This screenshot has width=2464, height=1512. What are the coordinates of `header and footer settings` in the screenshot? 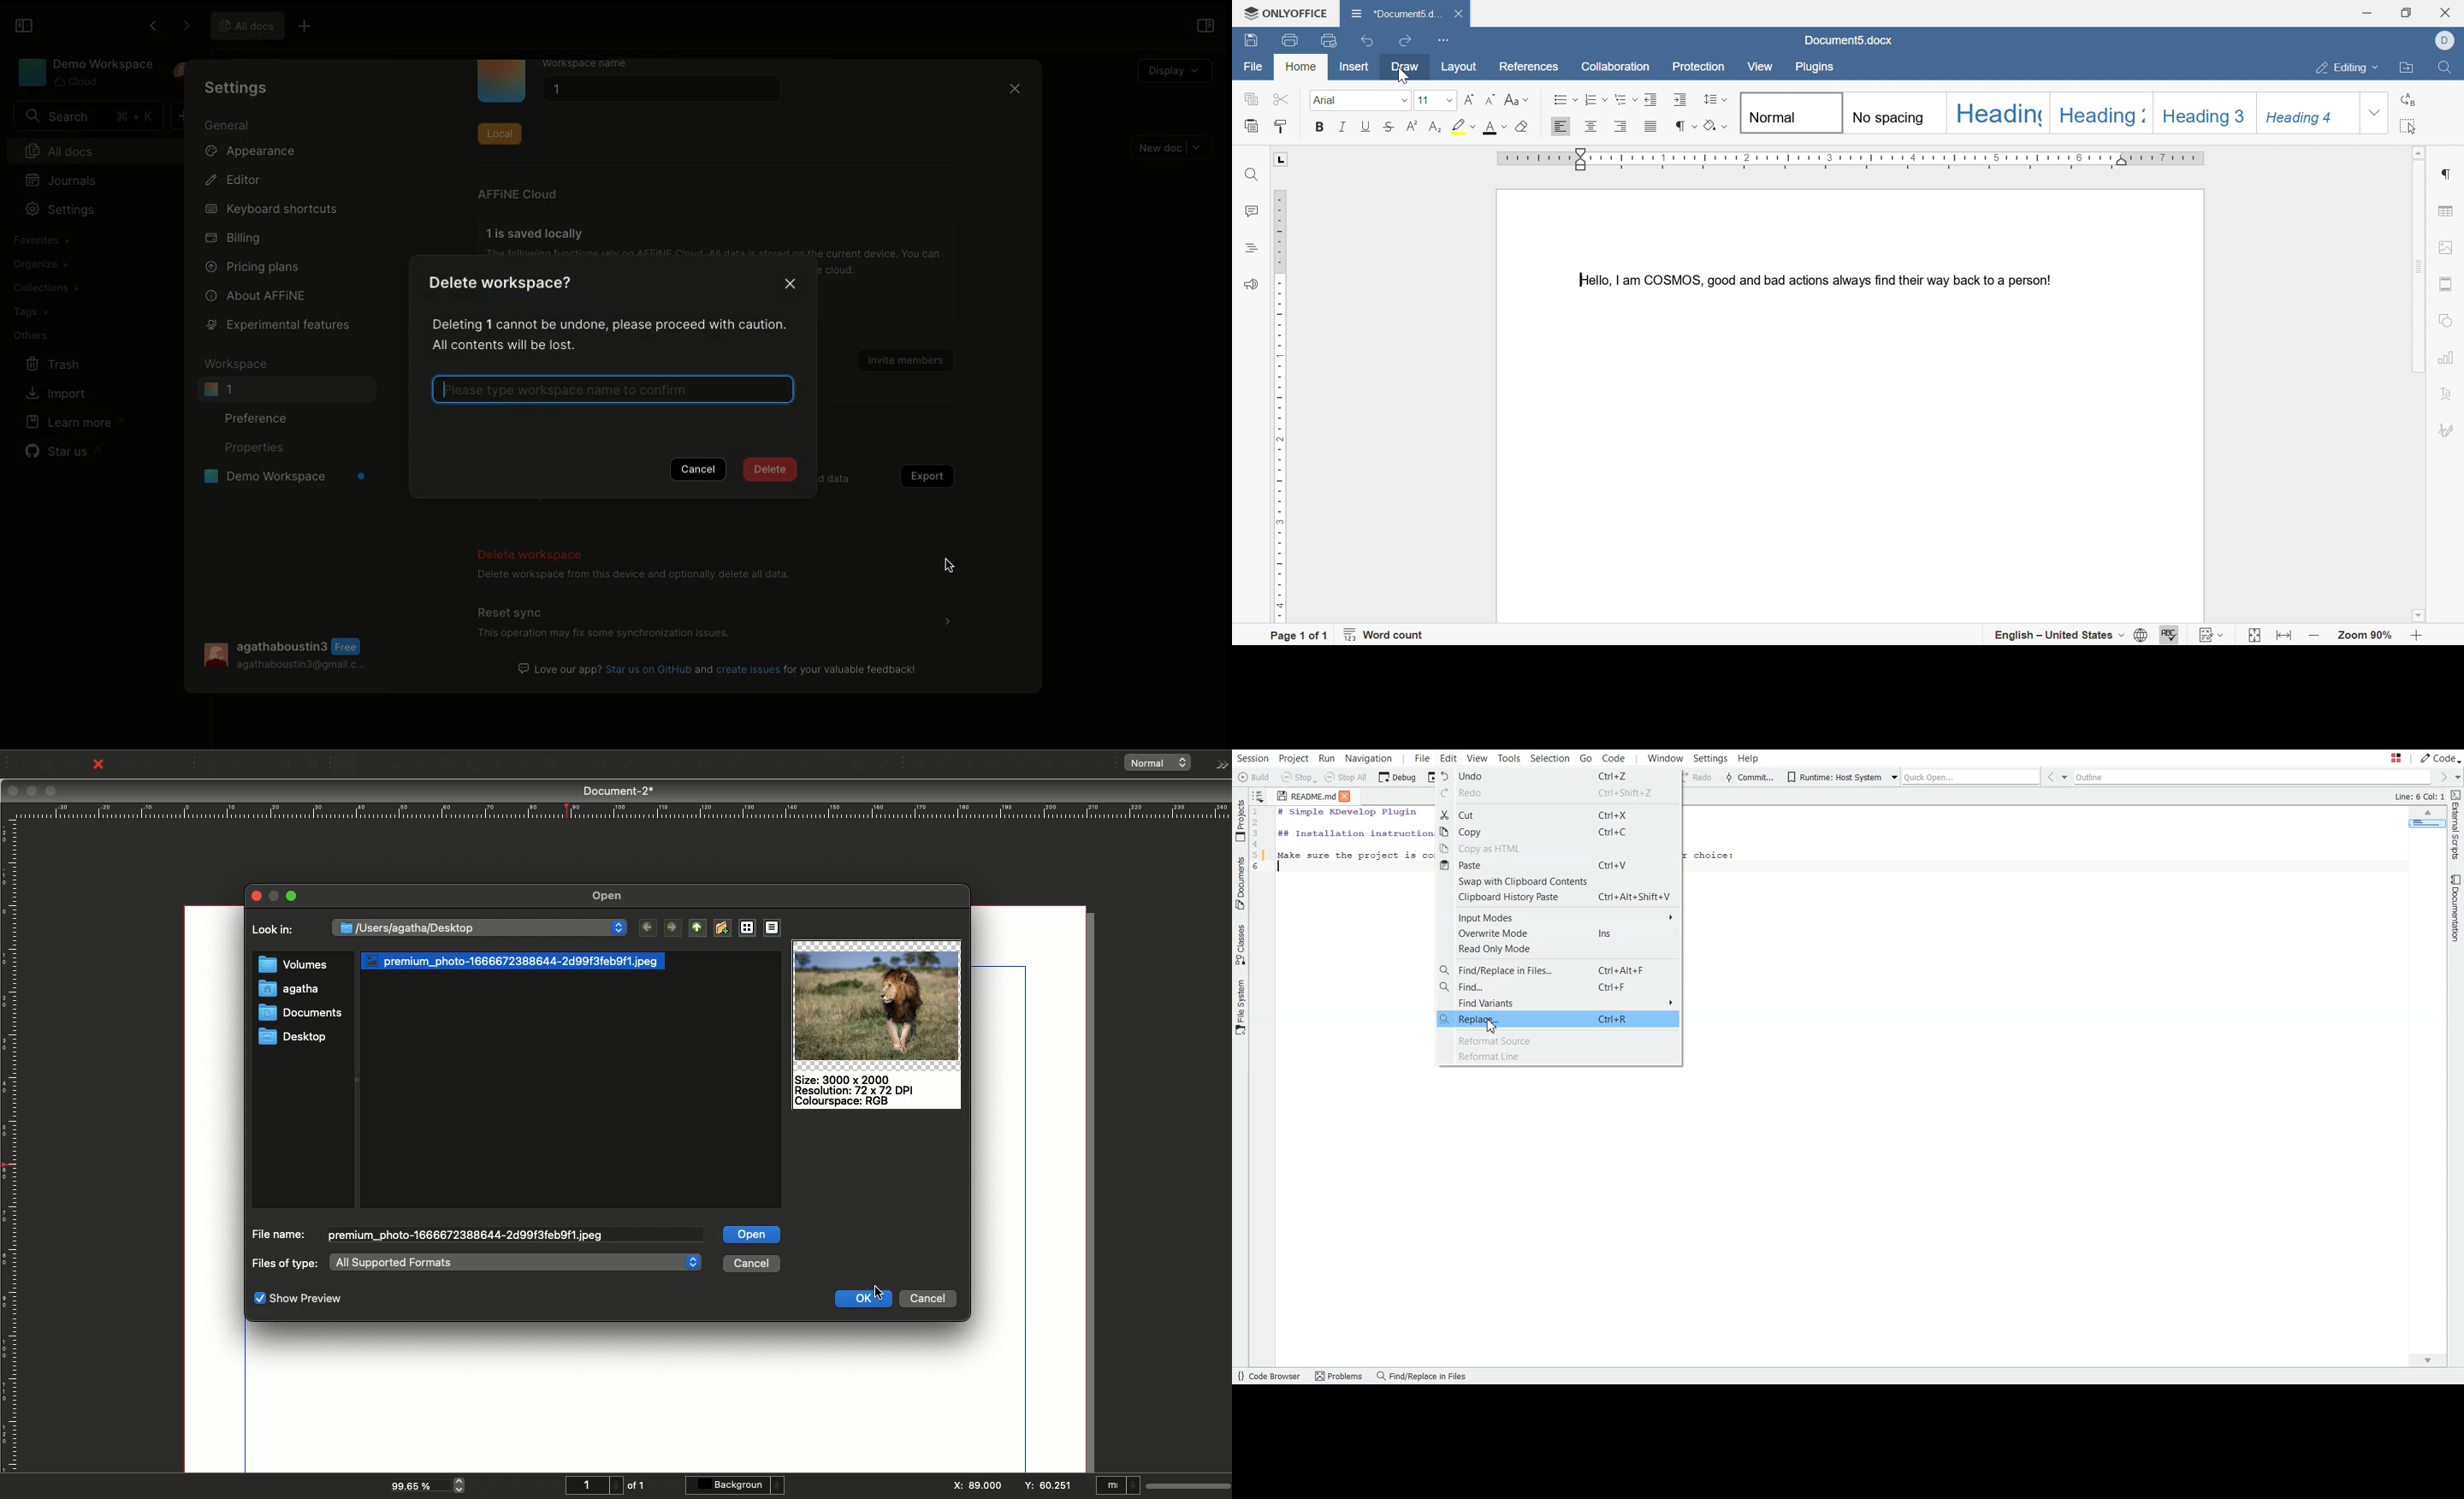 It's located at (2445, 285).